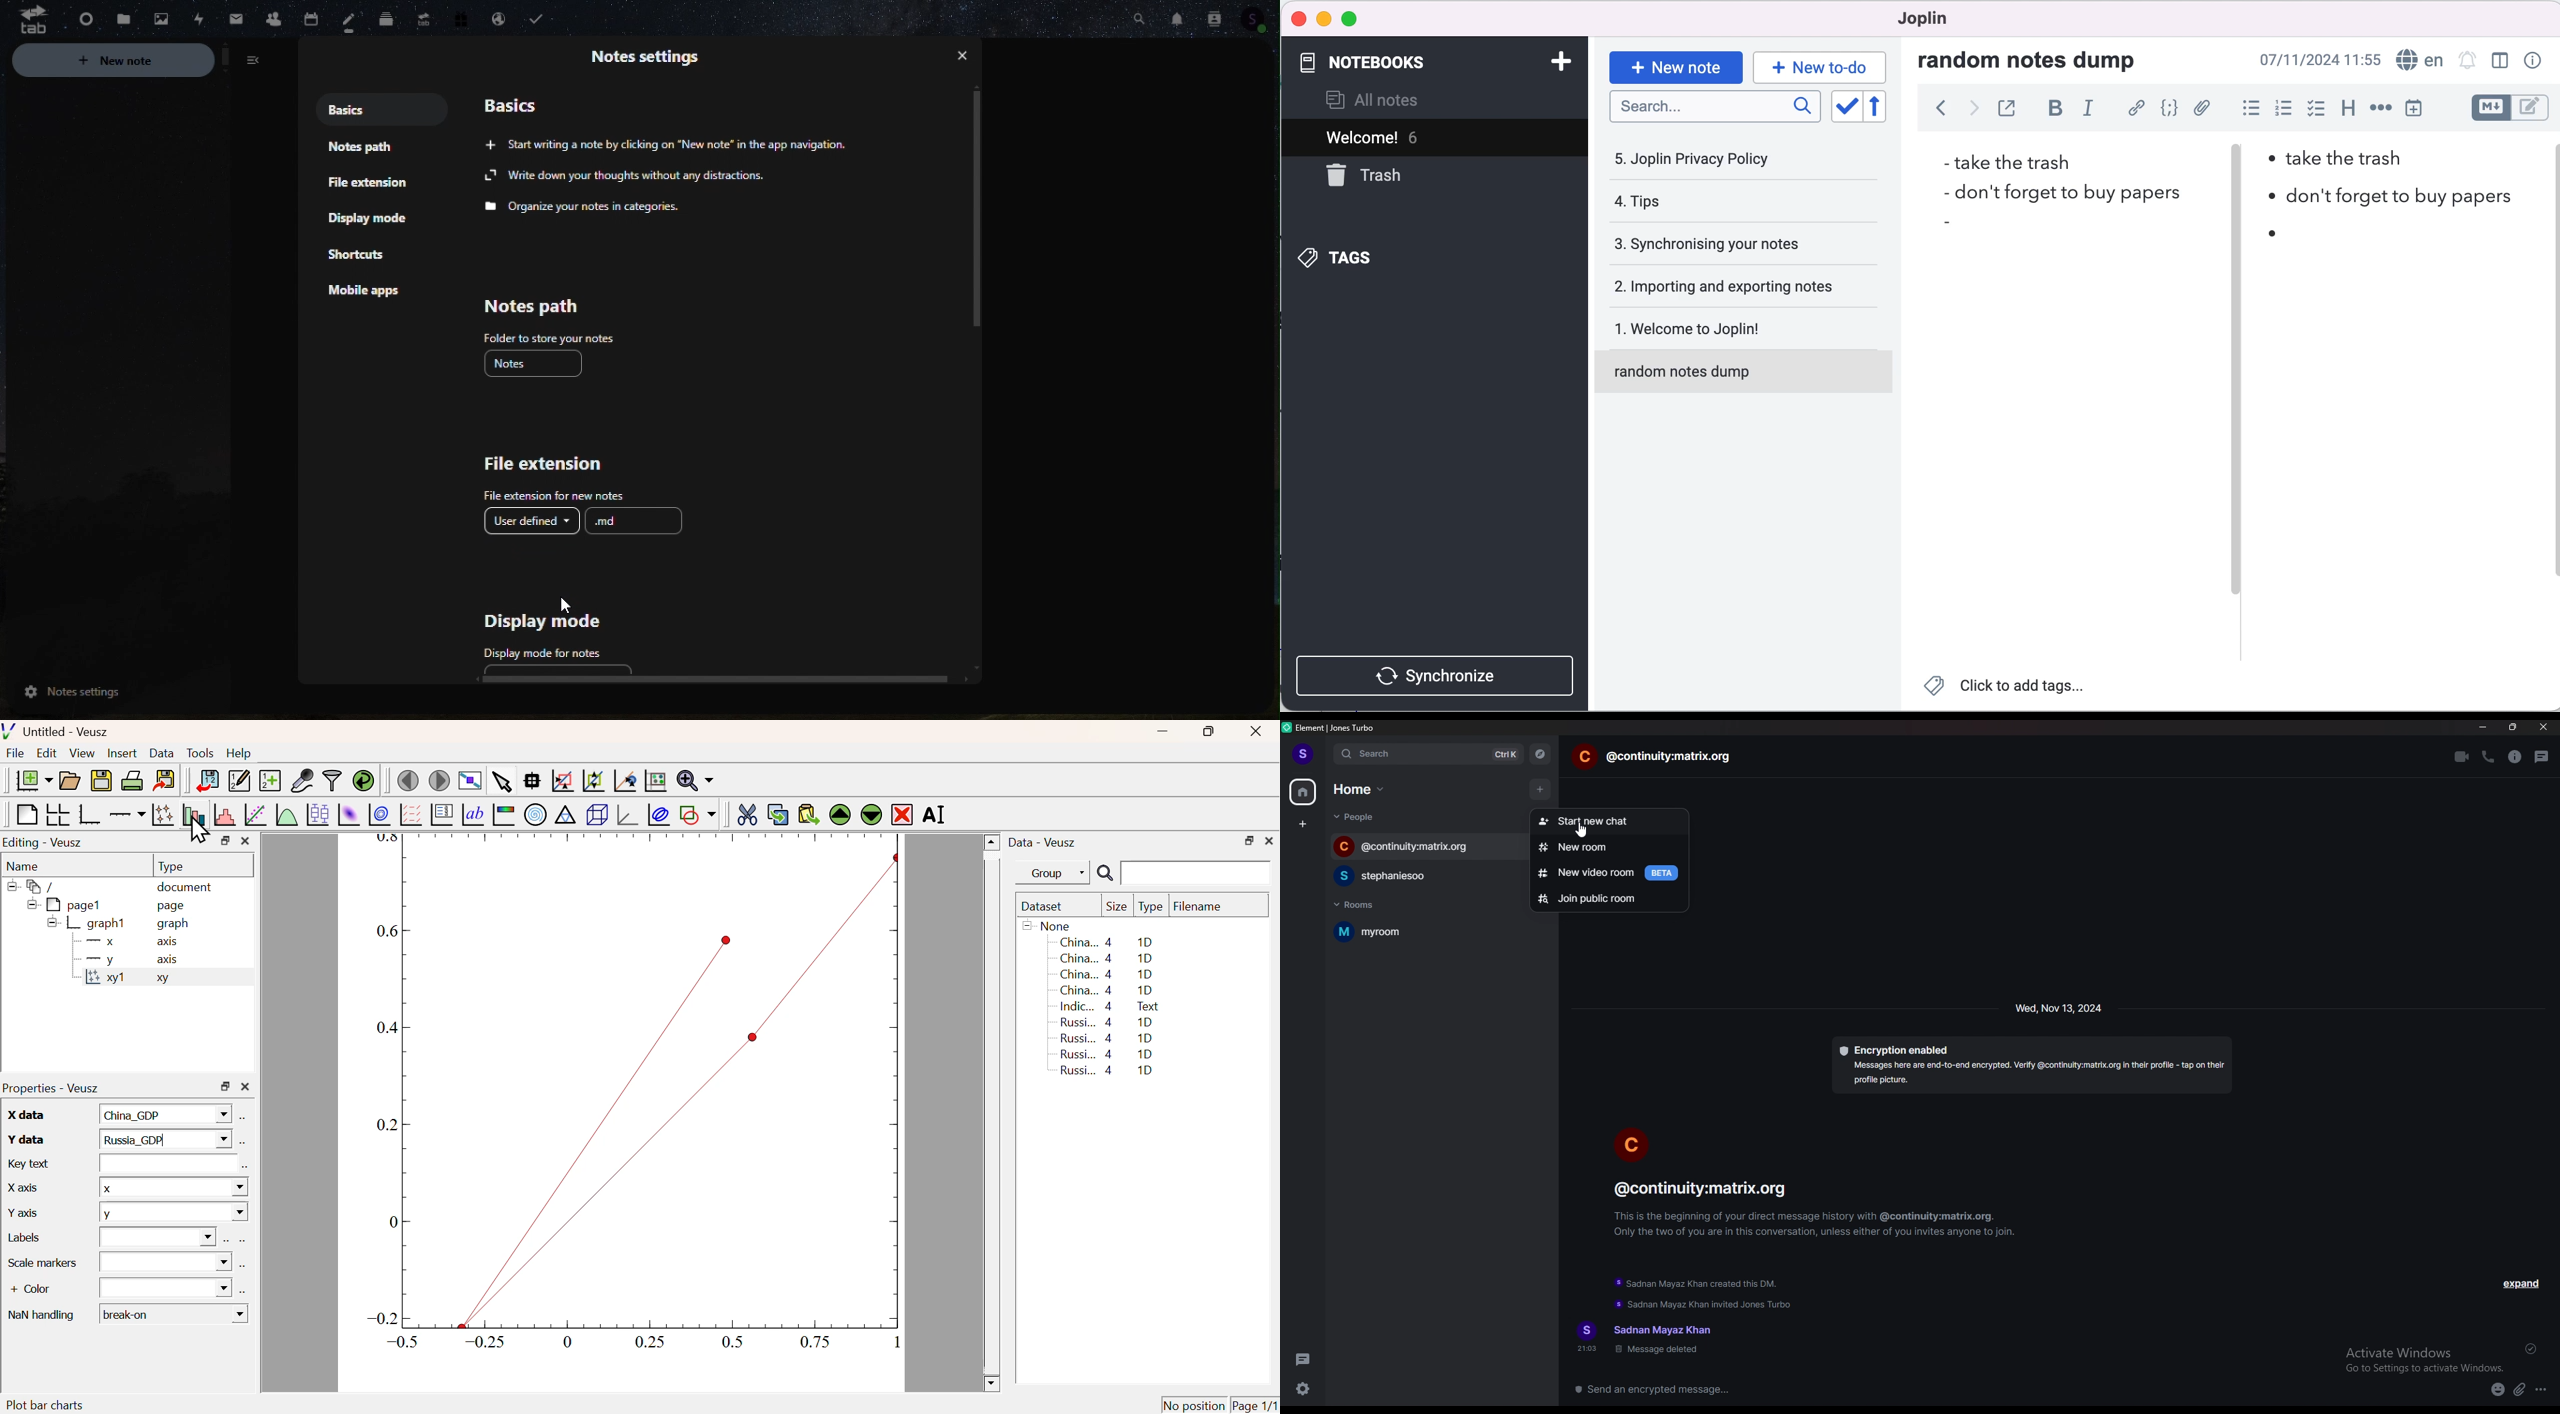 This screenshot has height=1428, width=2576. I want to click on Activity, so click(199, 17).